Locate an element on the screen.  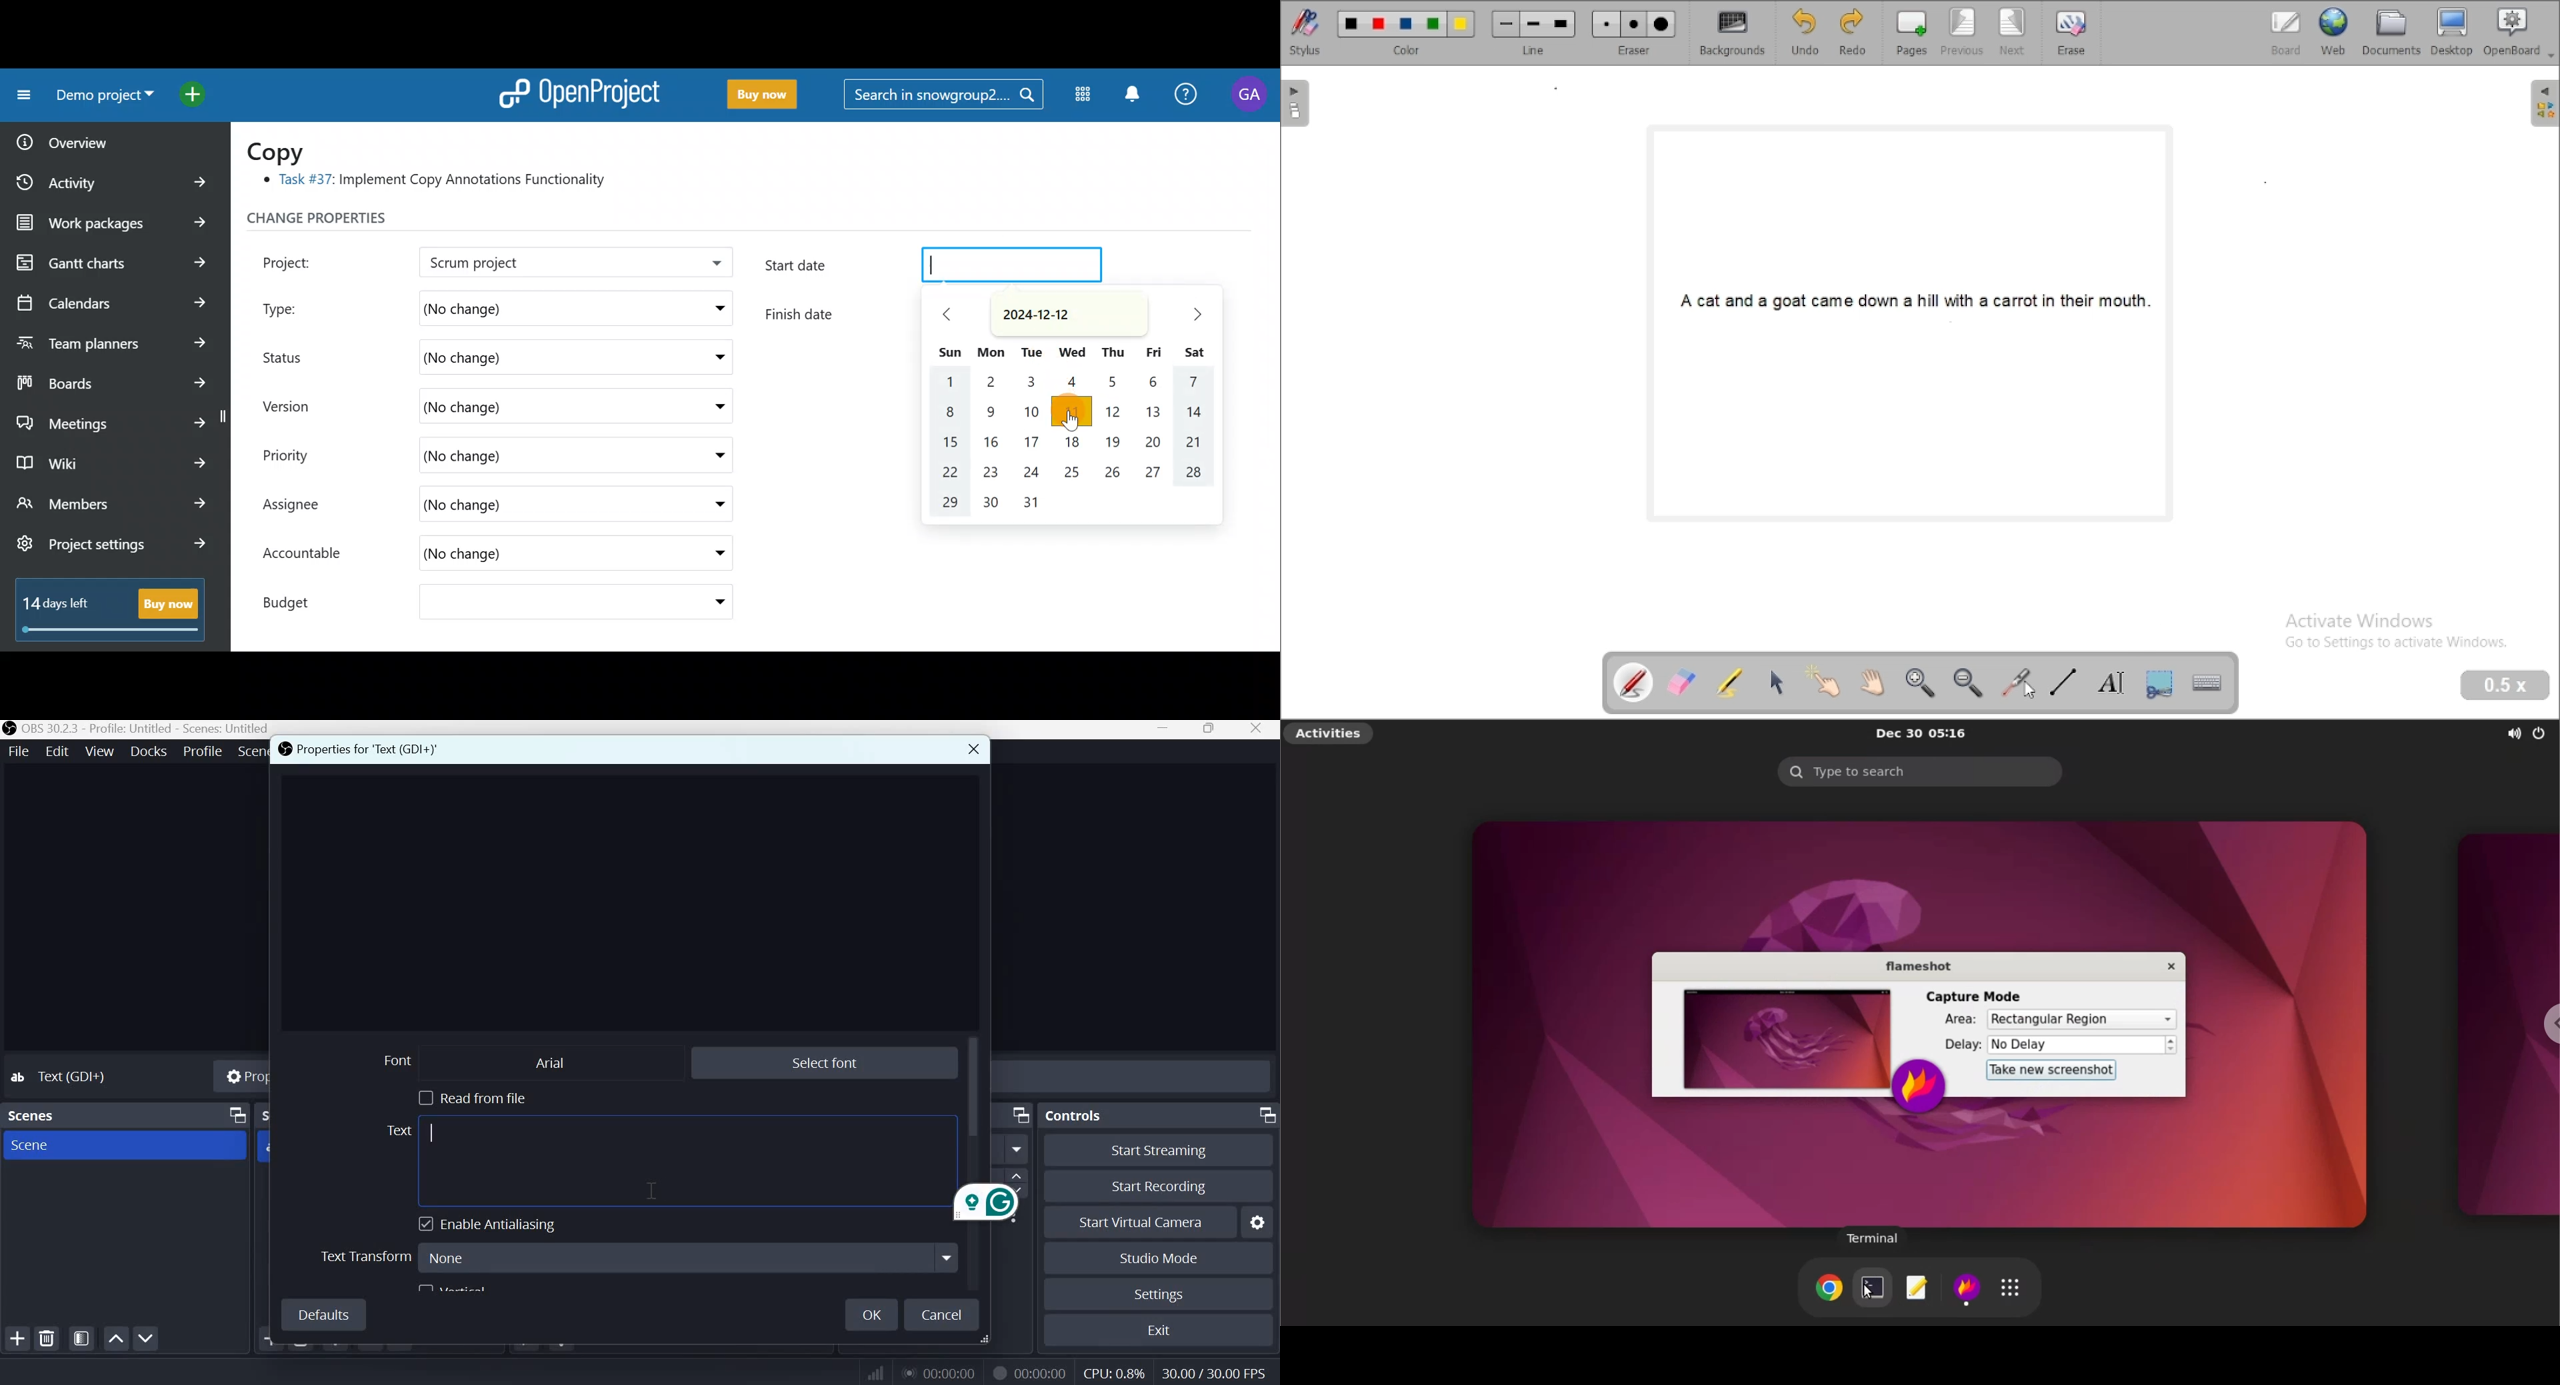
00:00:00 is located at coordinates (937, 1373).